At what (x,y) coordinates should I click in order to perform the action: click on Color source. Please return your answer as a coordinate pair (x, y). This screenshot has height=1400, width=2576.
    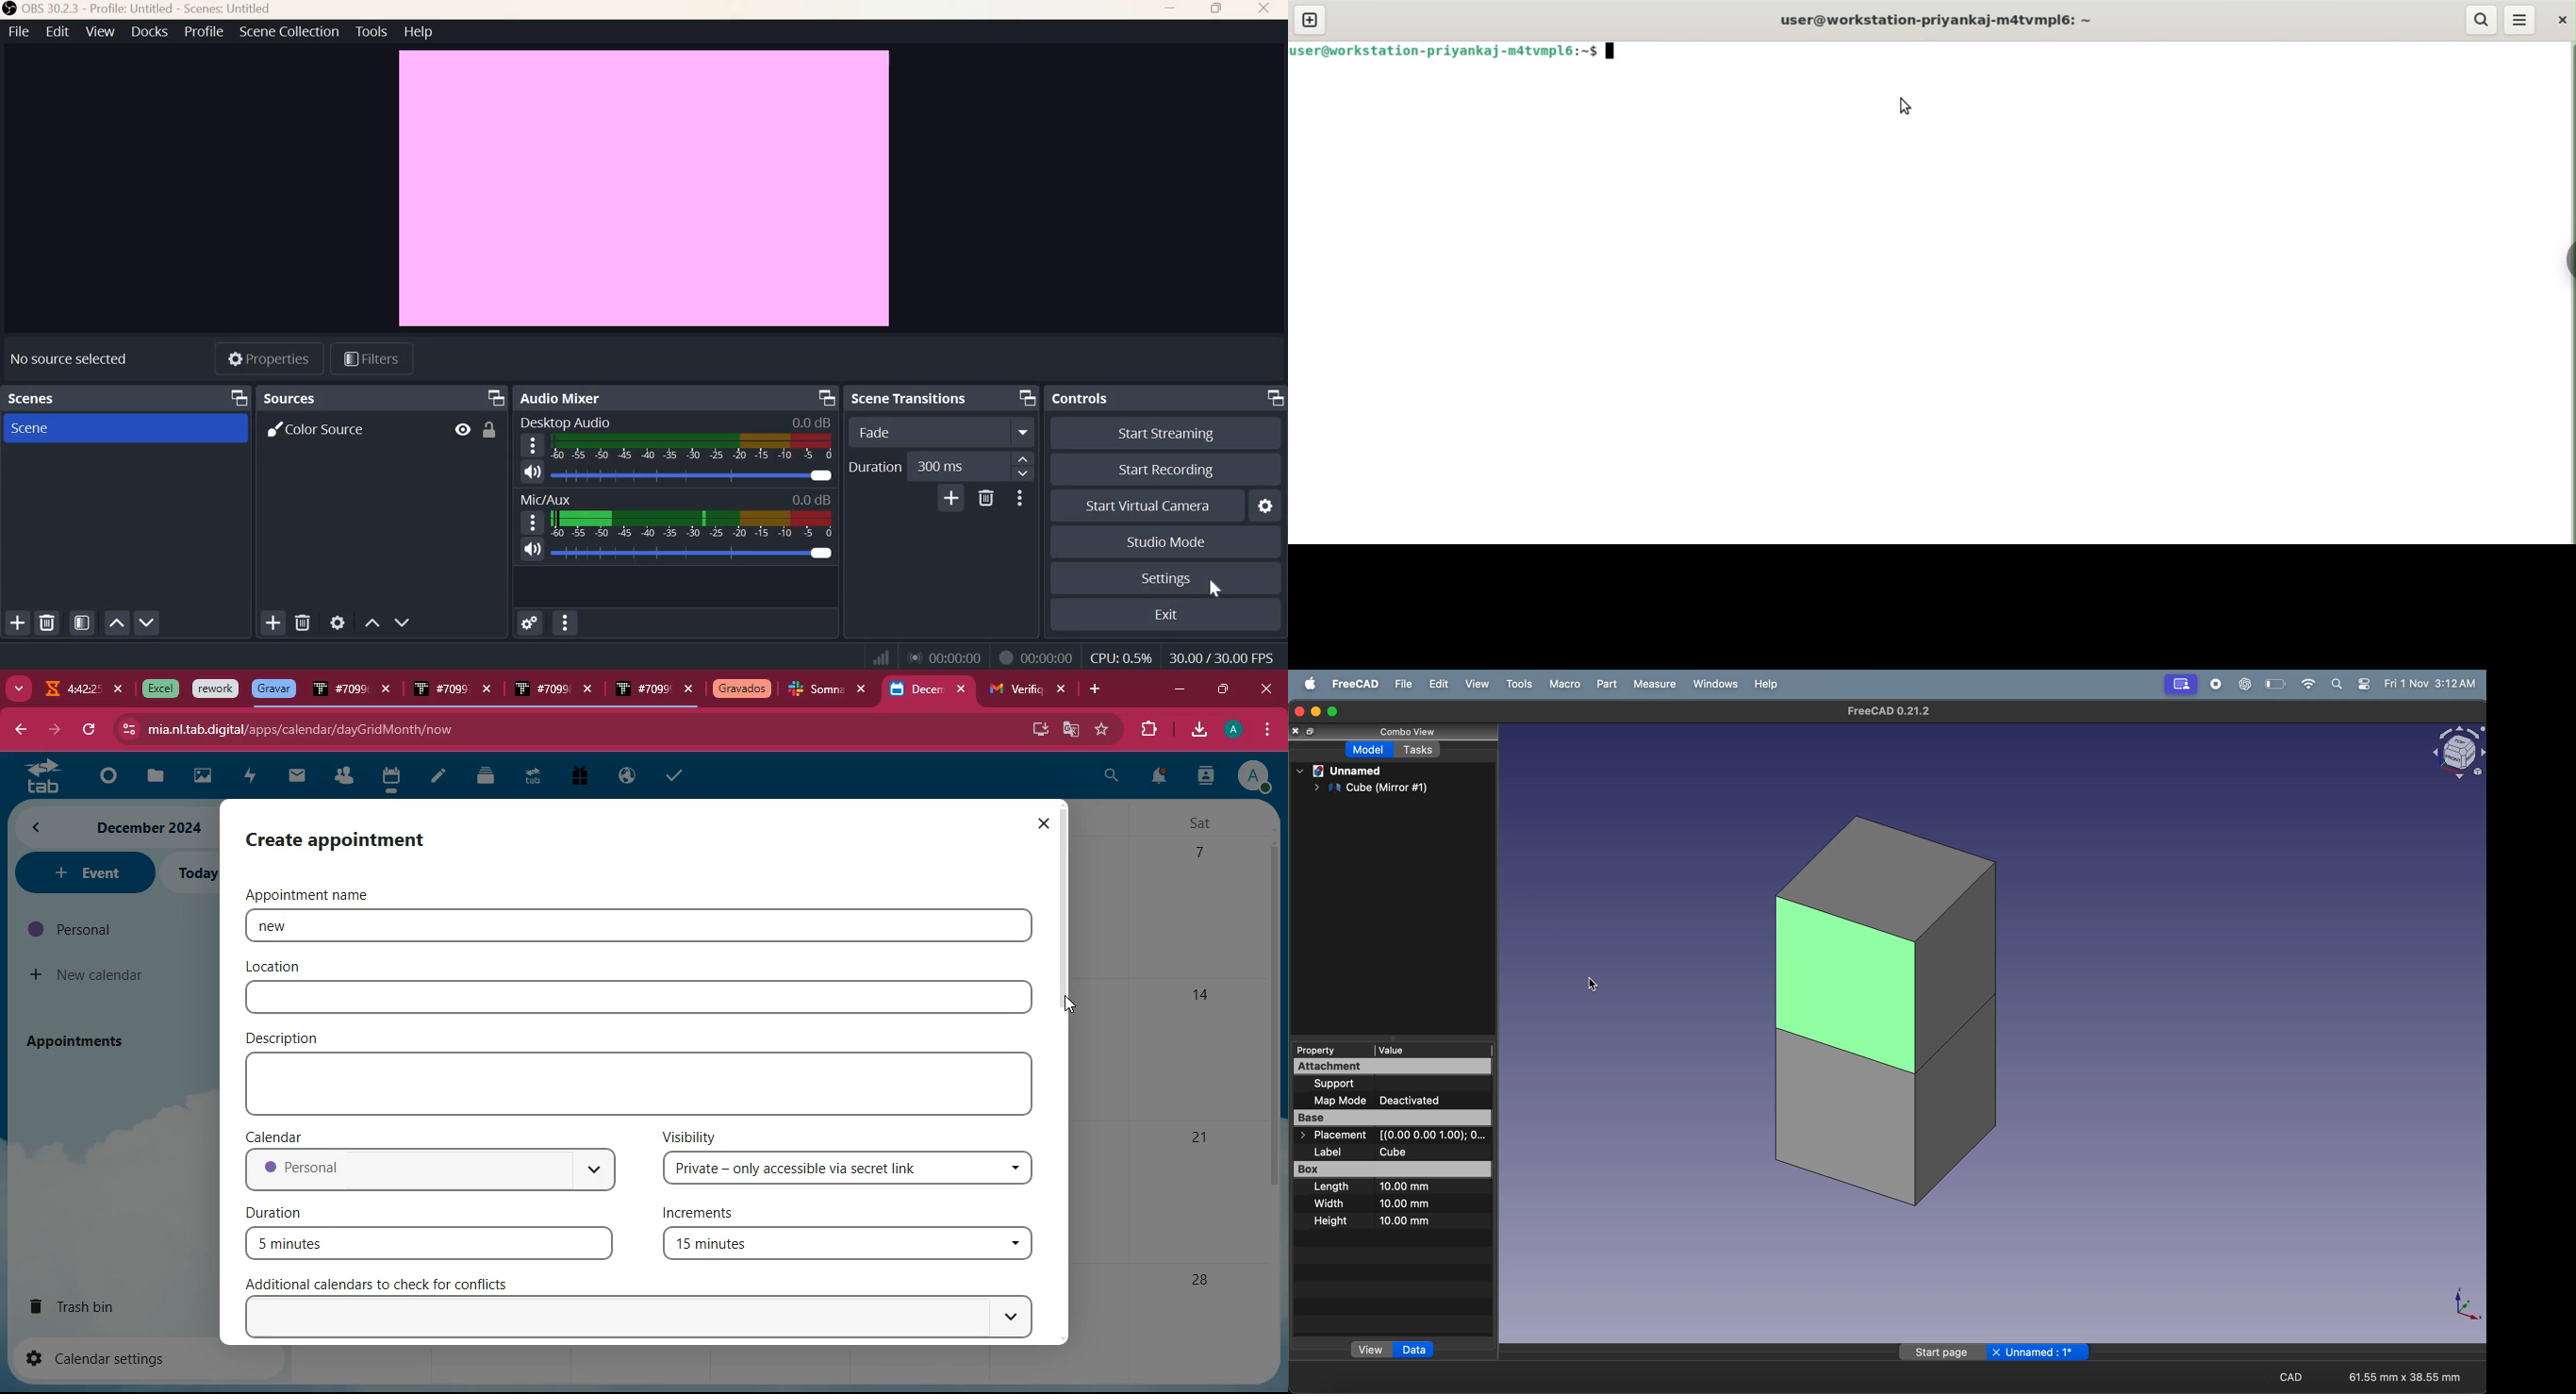
    Looking at the image, I should click on (320, 429).